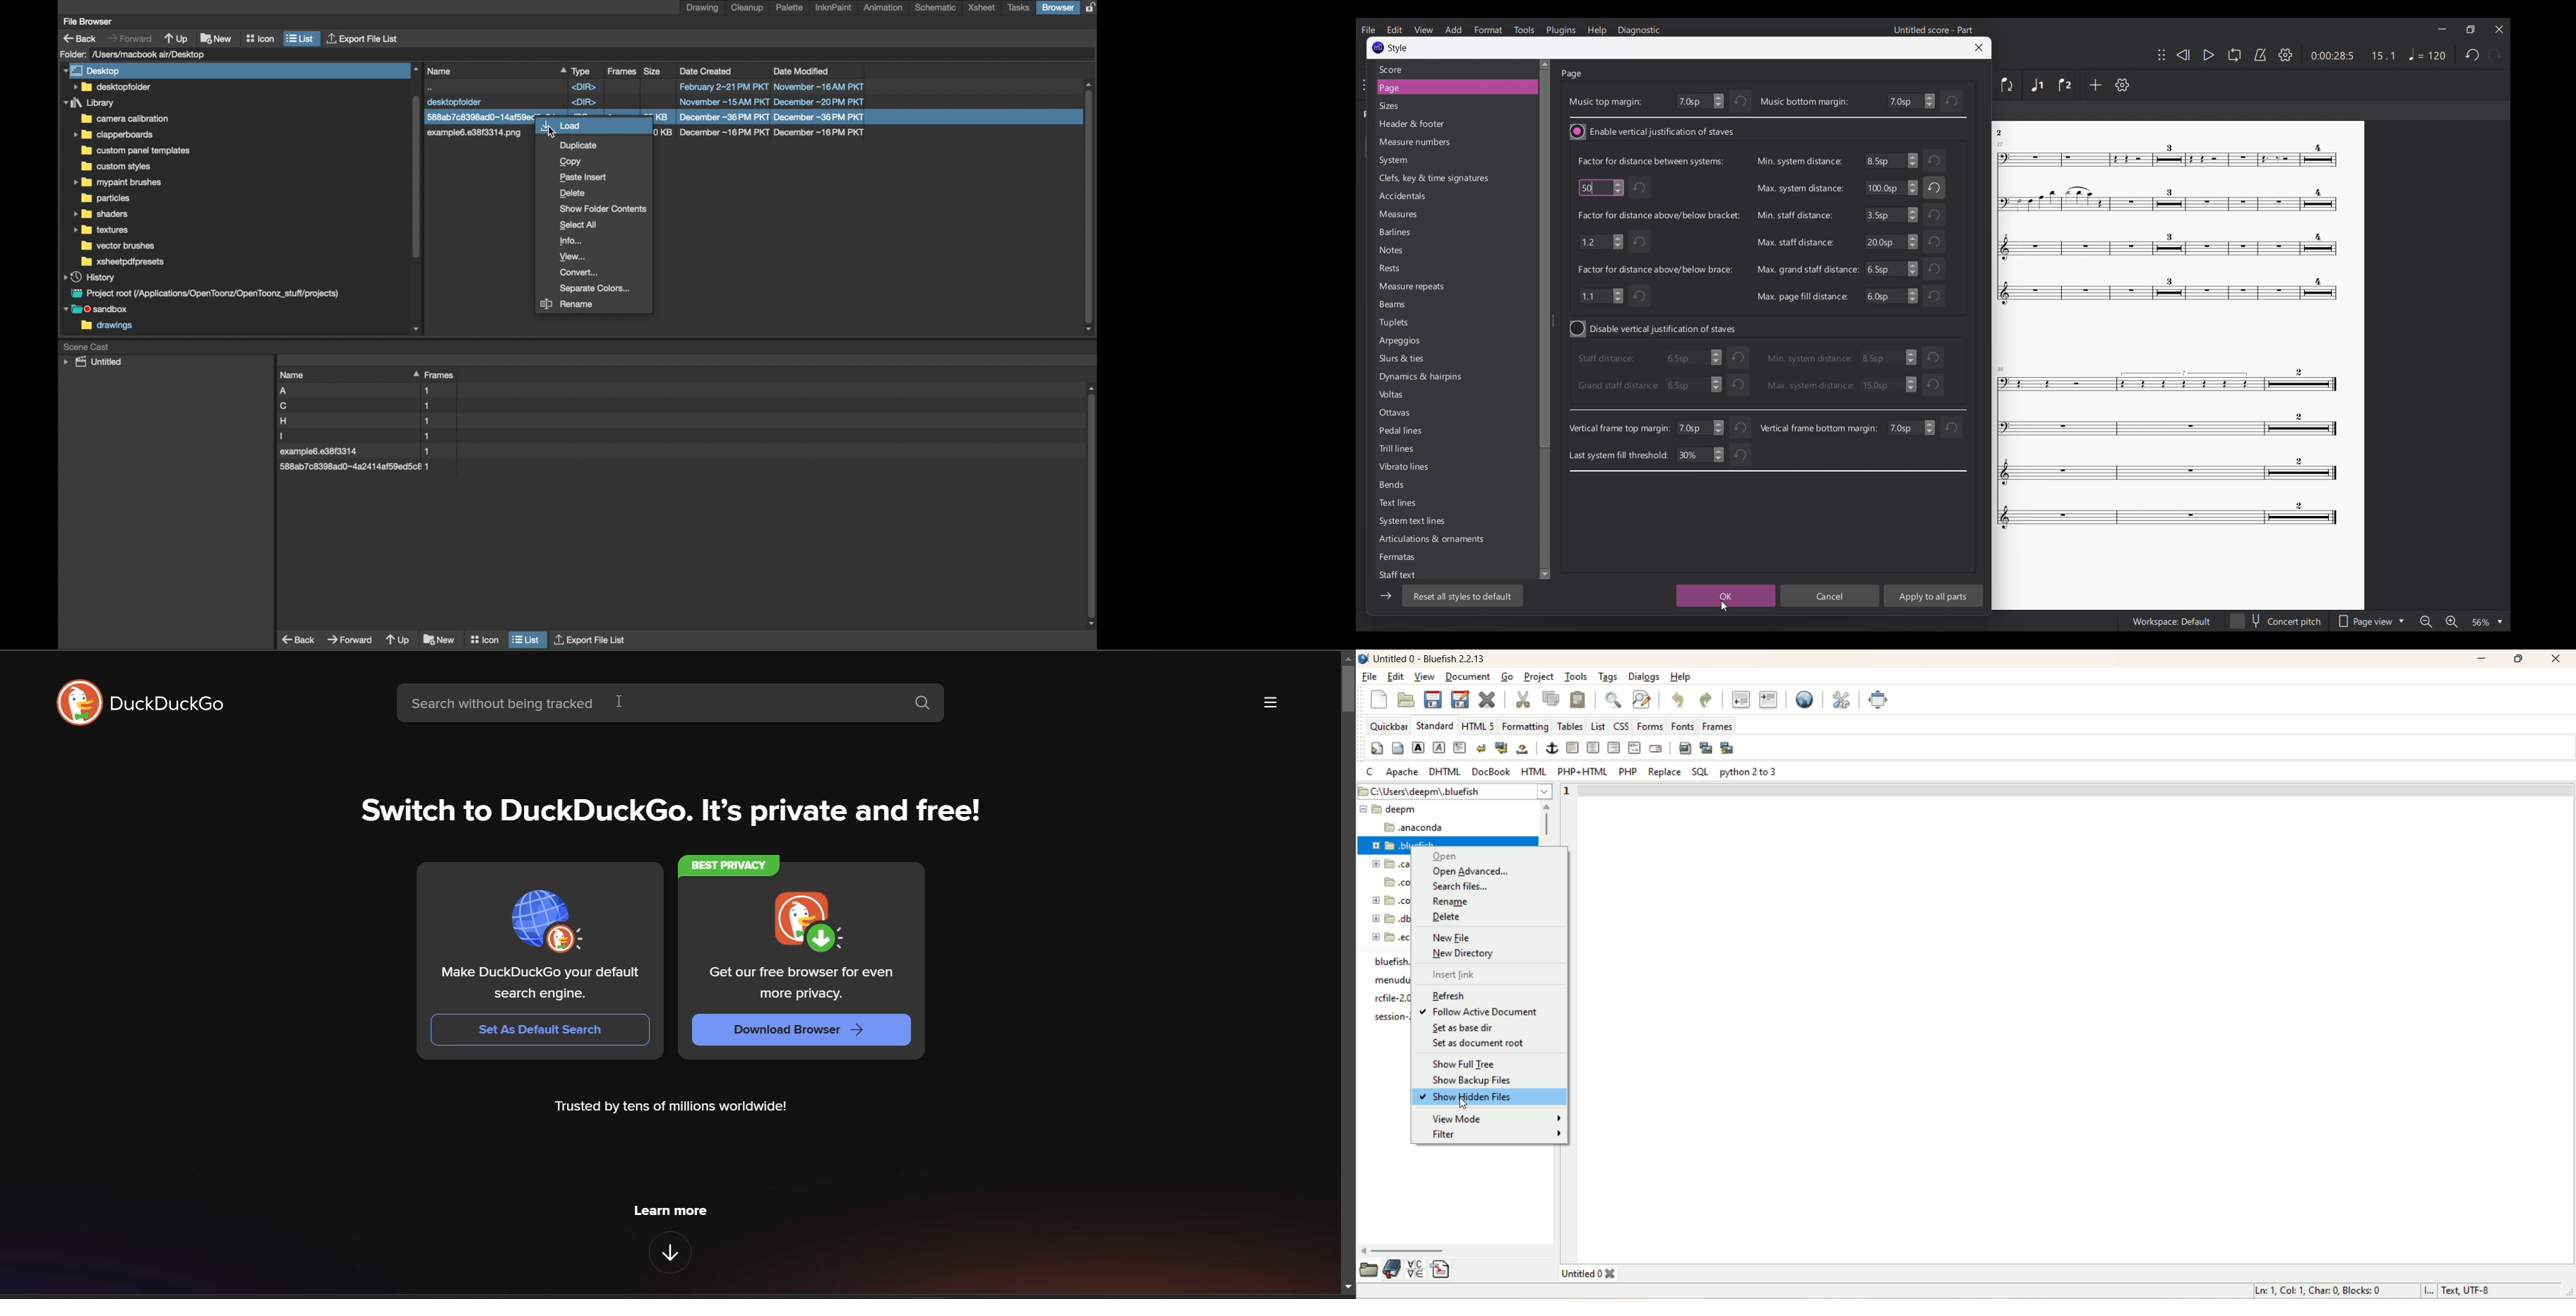 Image resolution: width=2576 pixels, height=1316 pixels. Describe the element at coordinates (1659, 215) in the screenshot. I see `Indicates factor for distance above/below bracket` at that location.